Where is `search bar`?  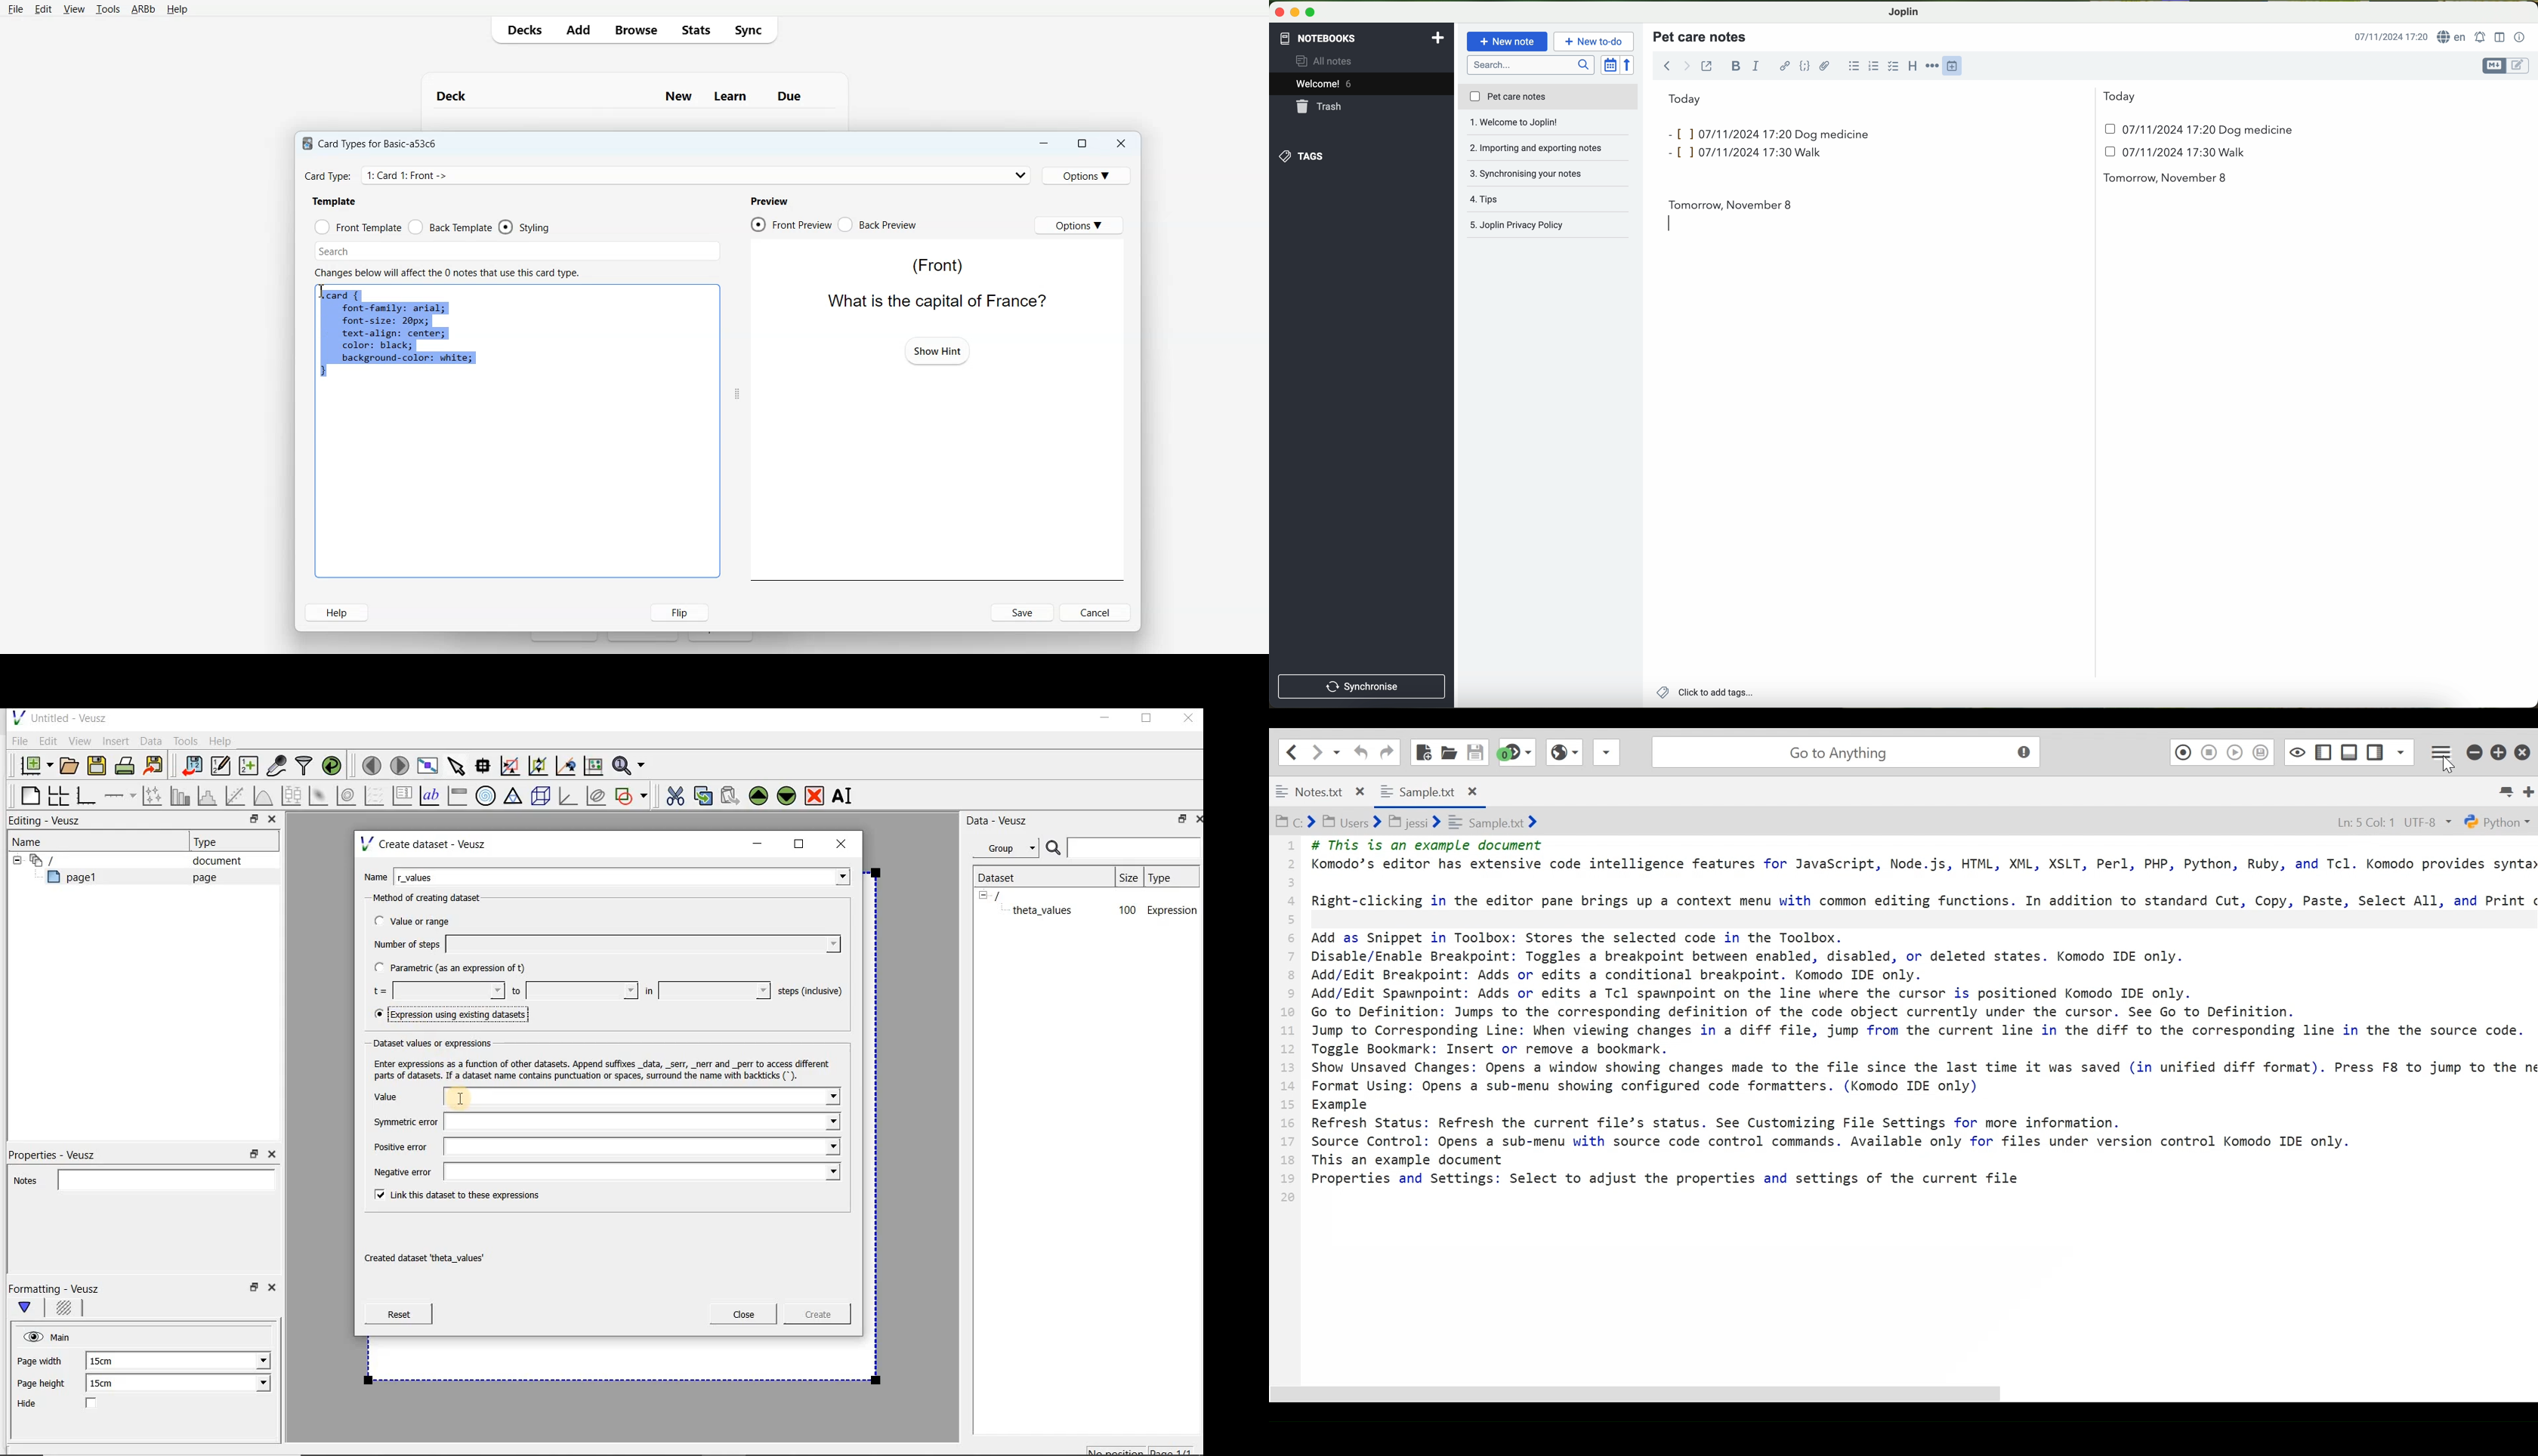
search bar is located at coordinates (1532, 64).